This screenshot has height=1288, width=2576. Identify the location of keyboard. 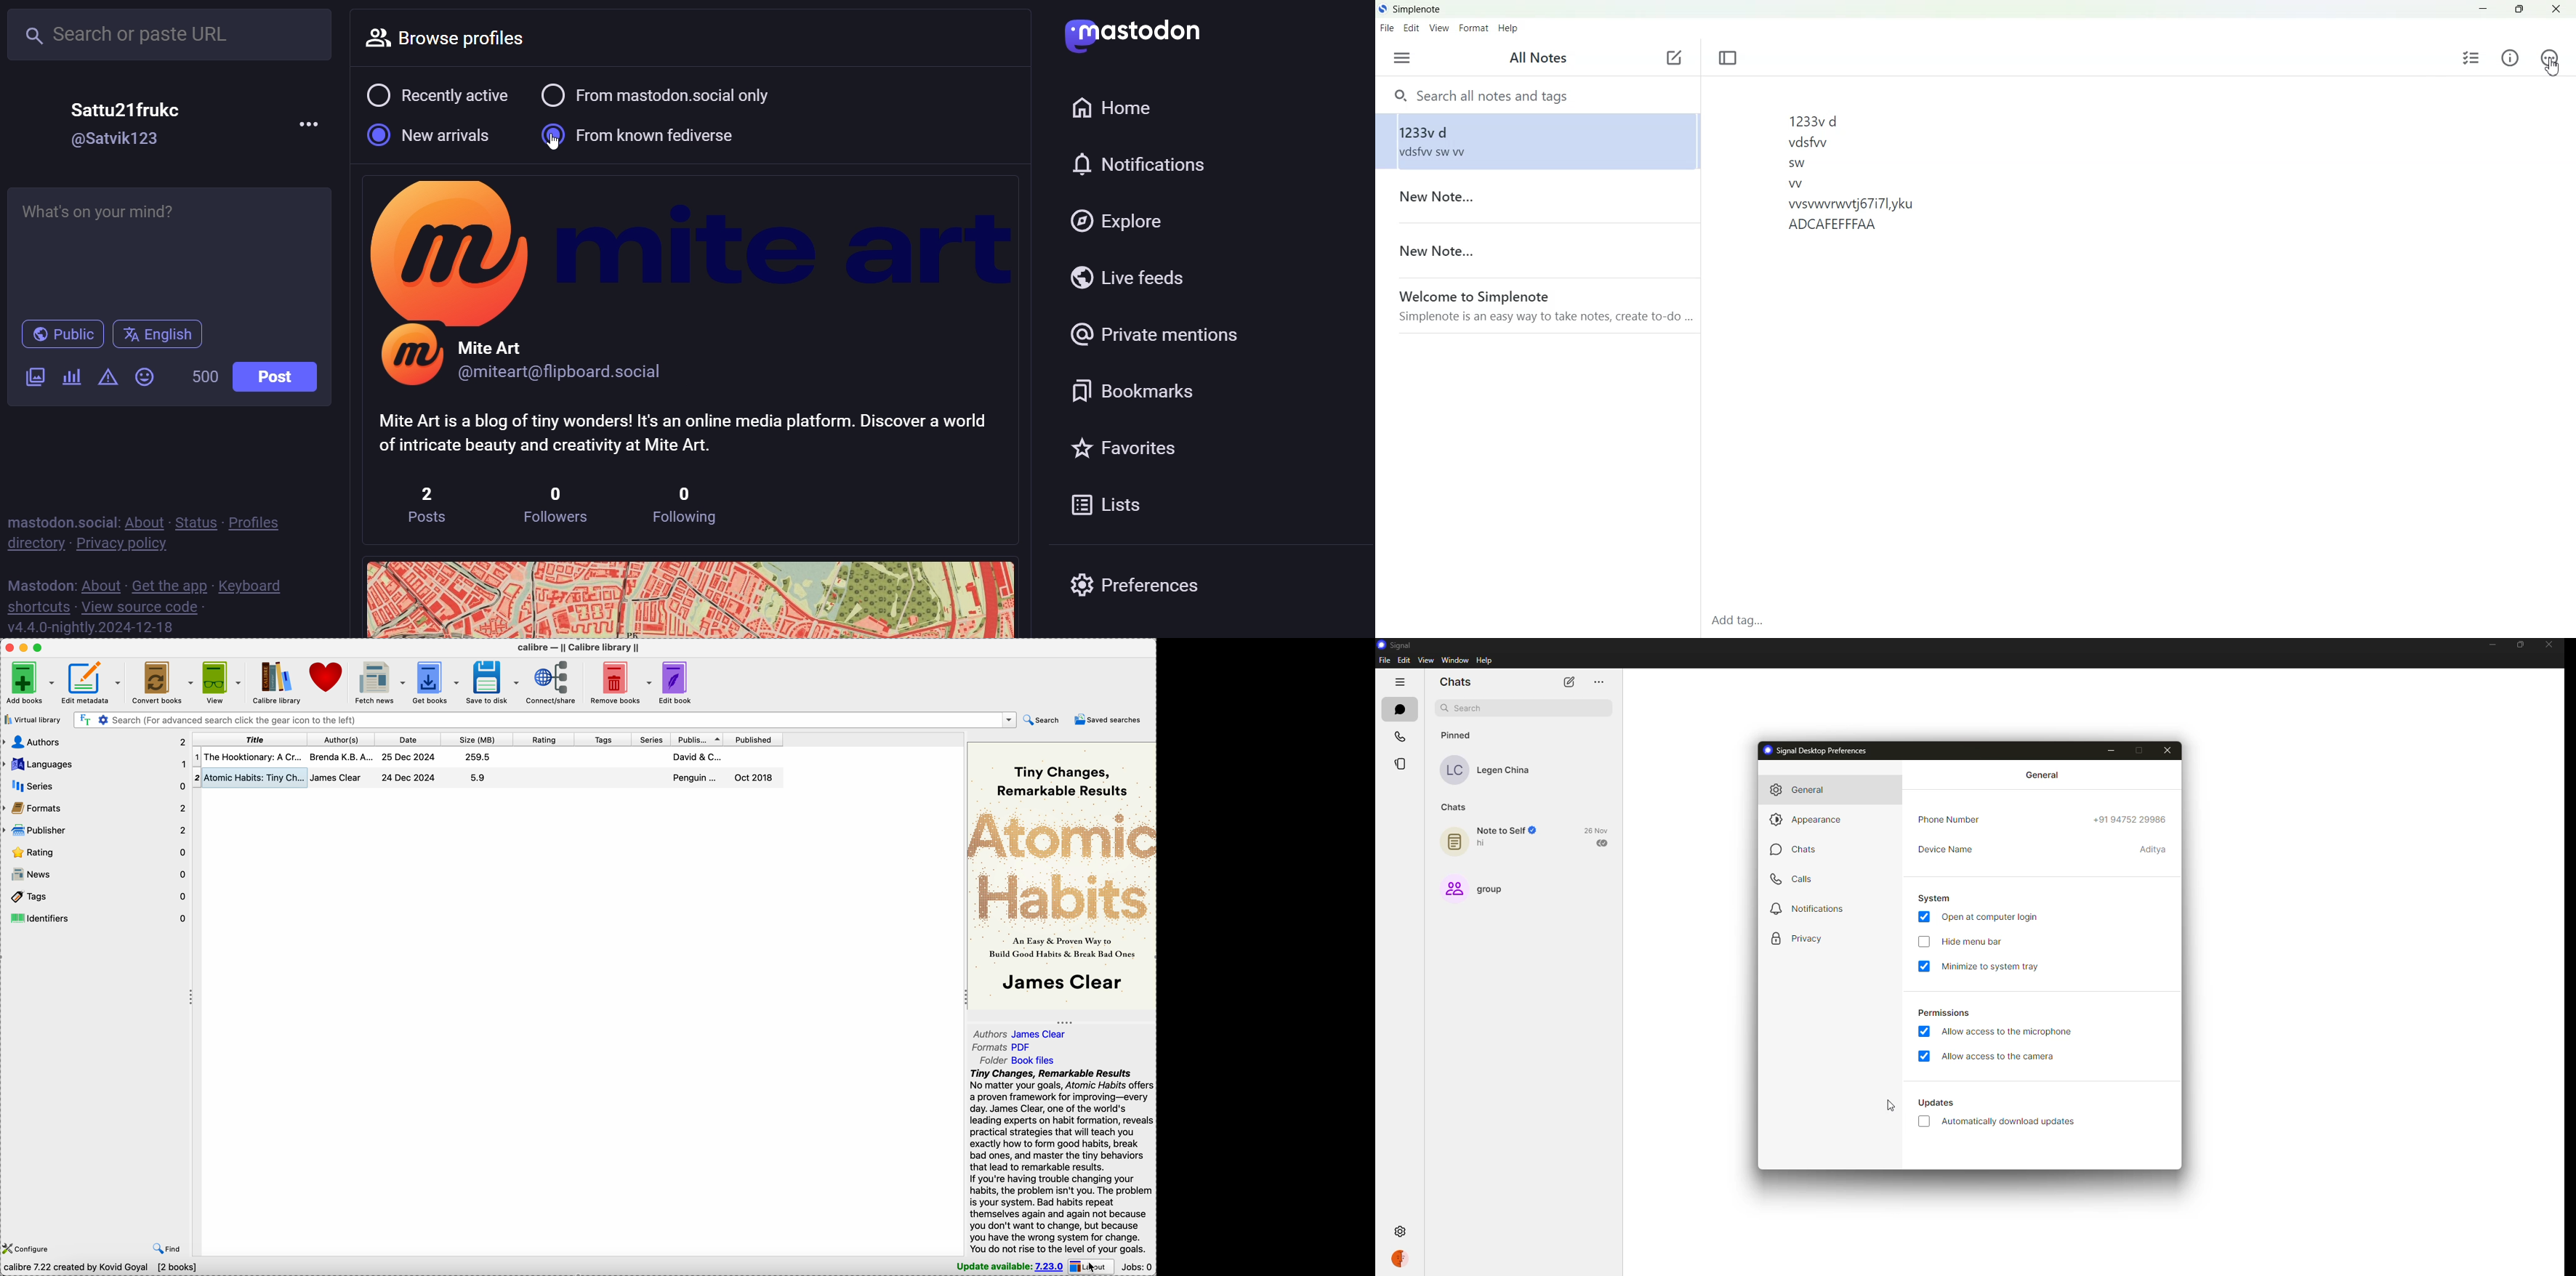
(257, 586).